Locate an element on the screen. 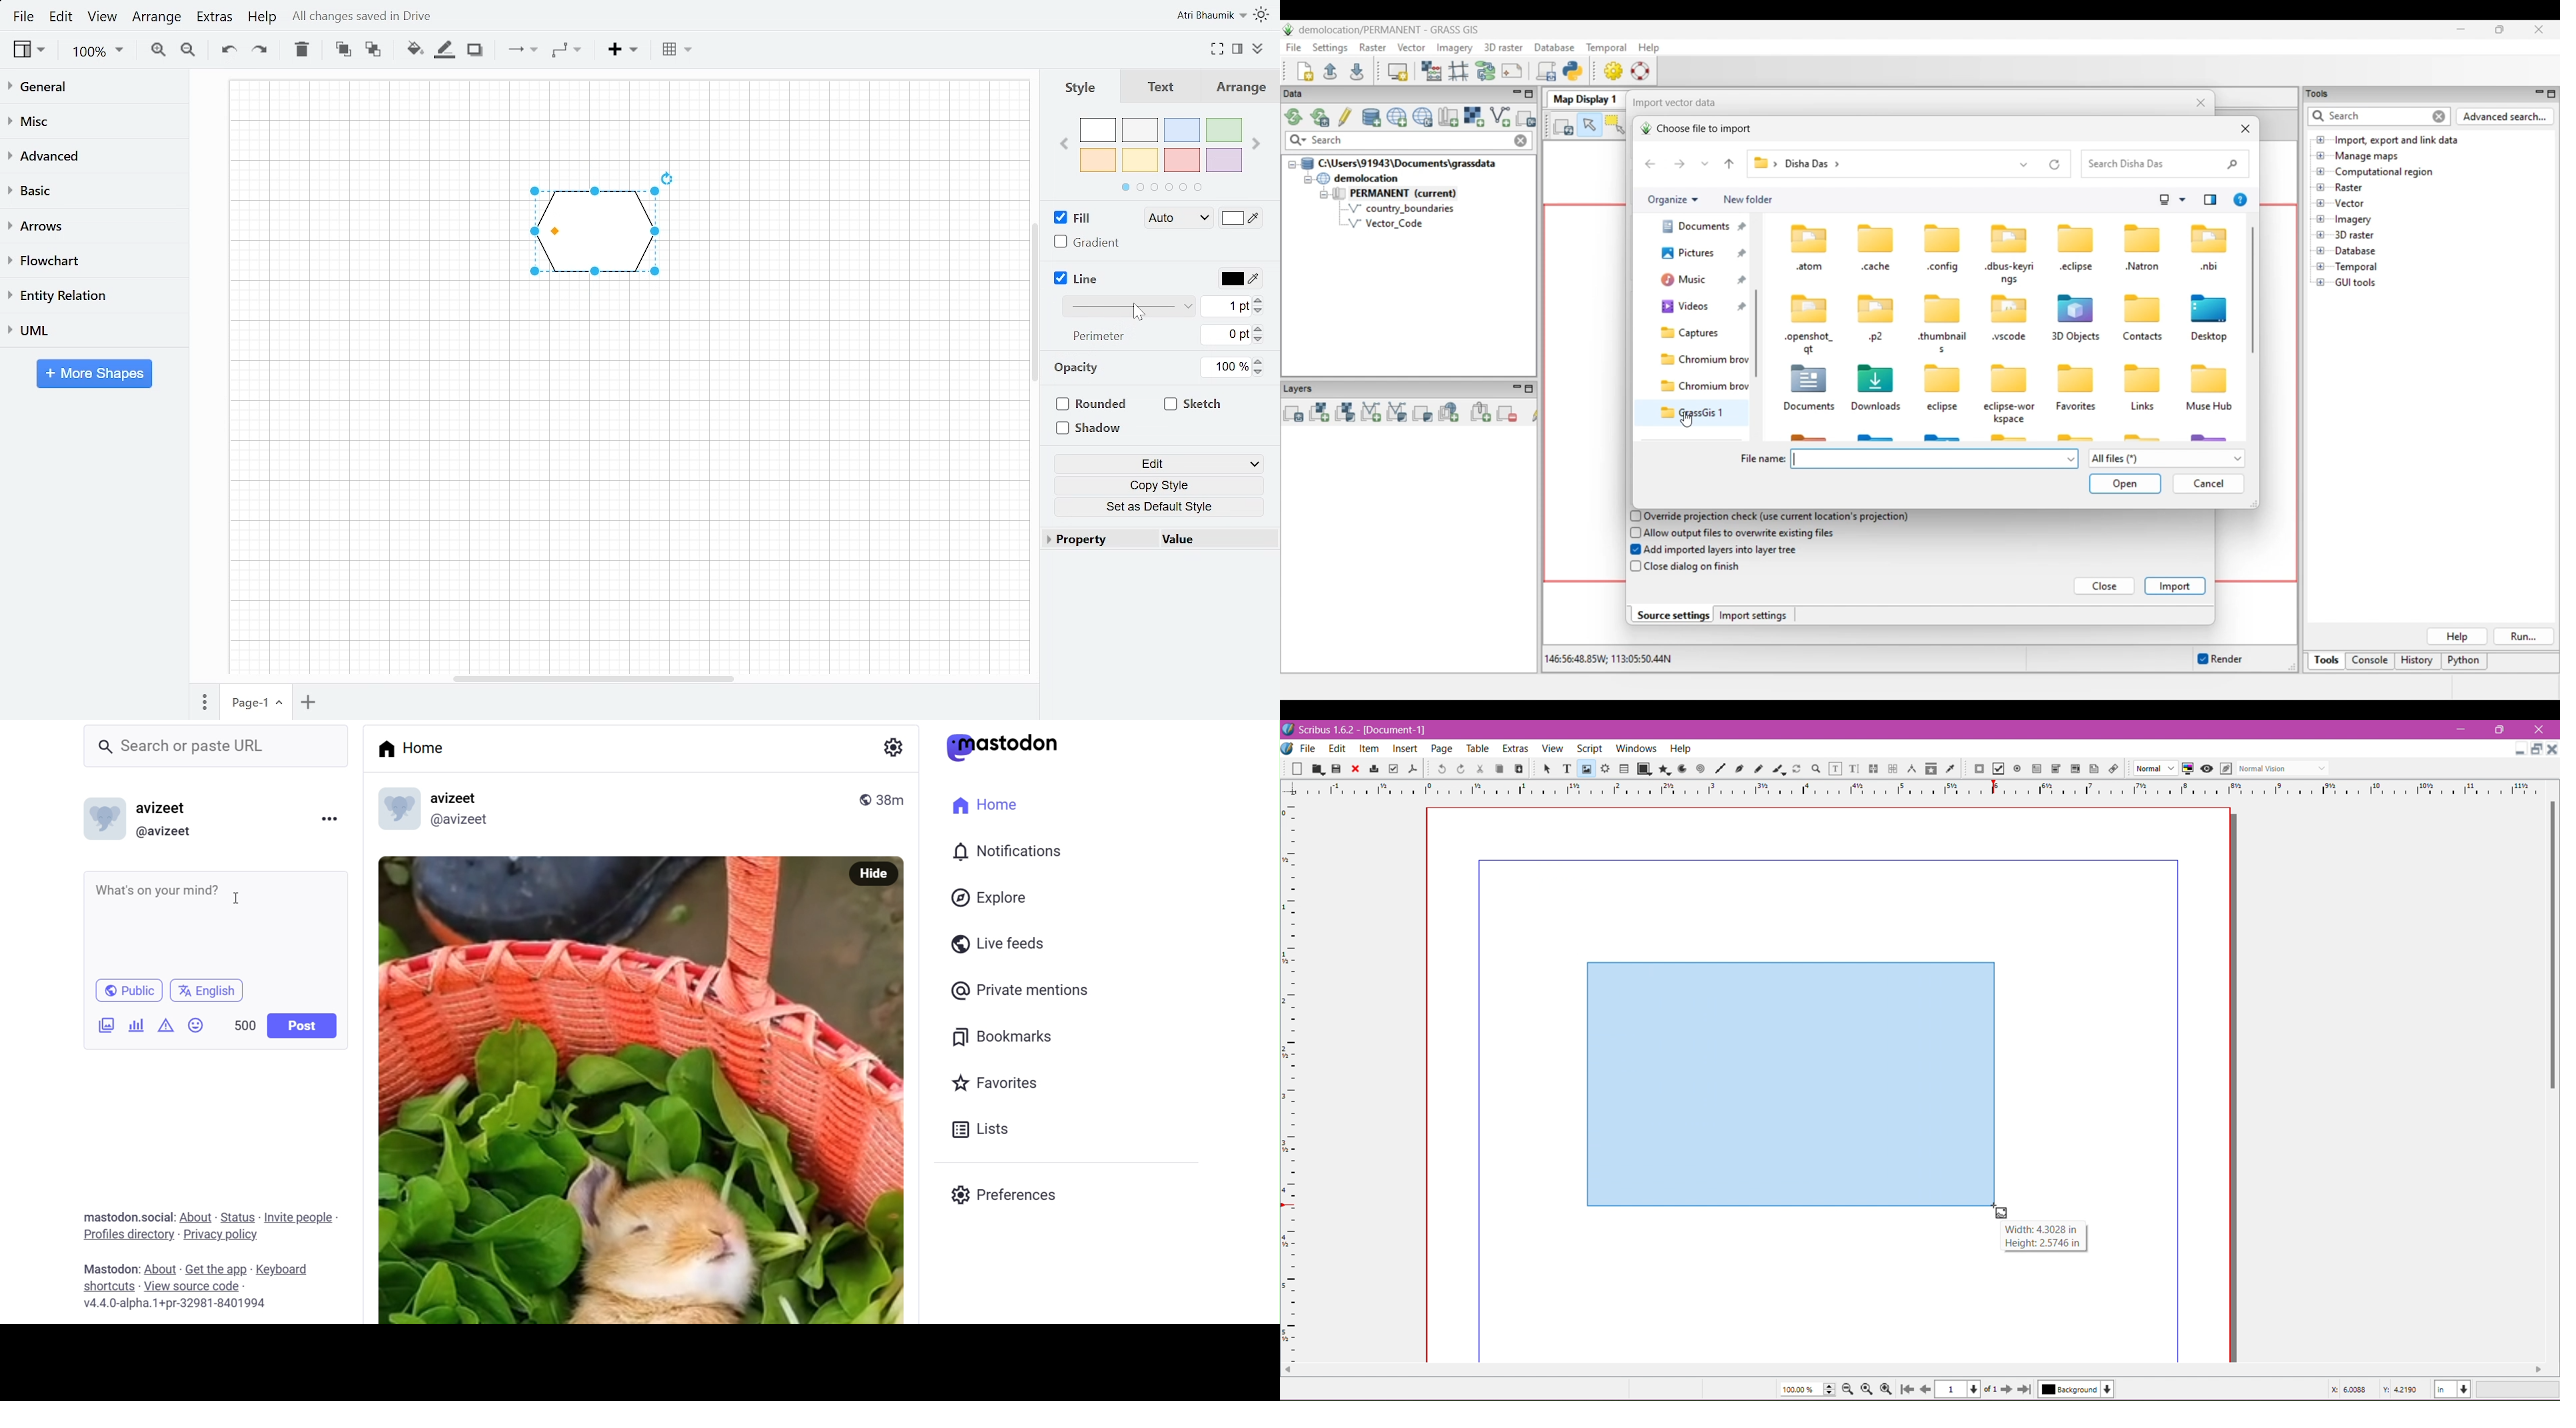  Full screen is located at coordinates (1216, 48).